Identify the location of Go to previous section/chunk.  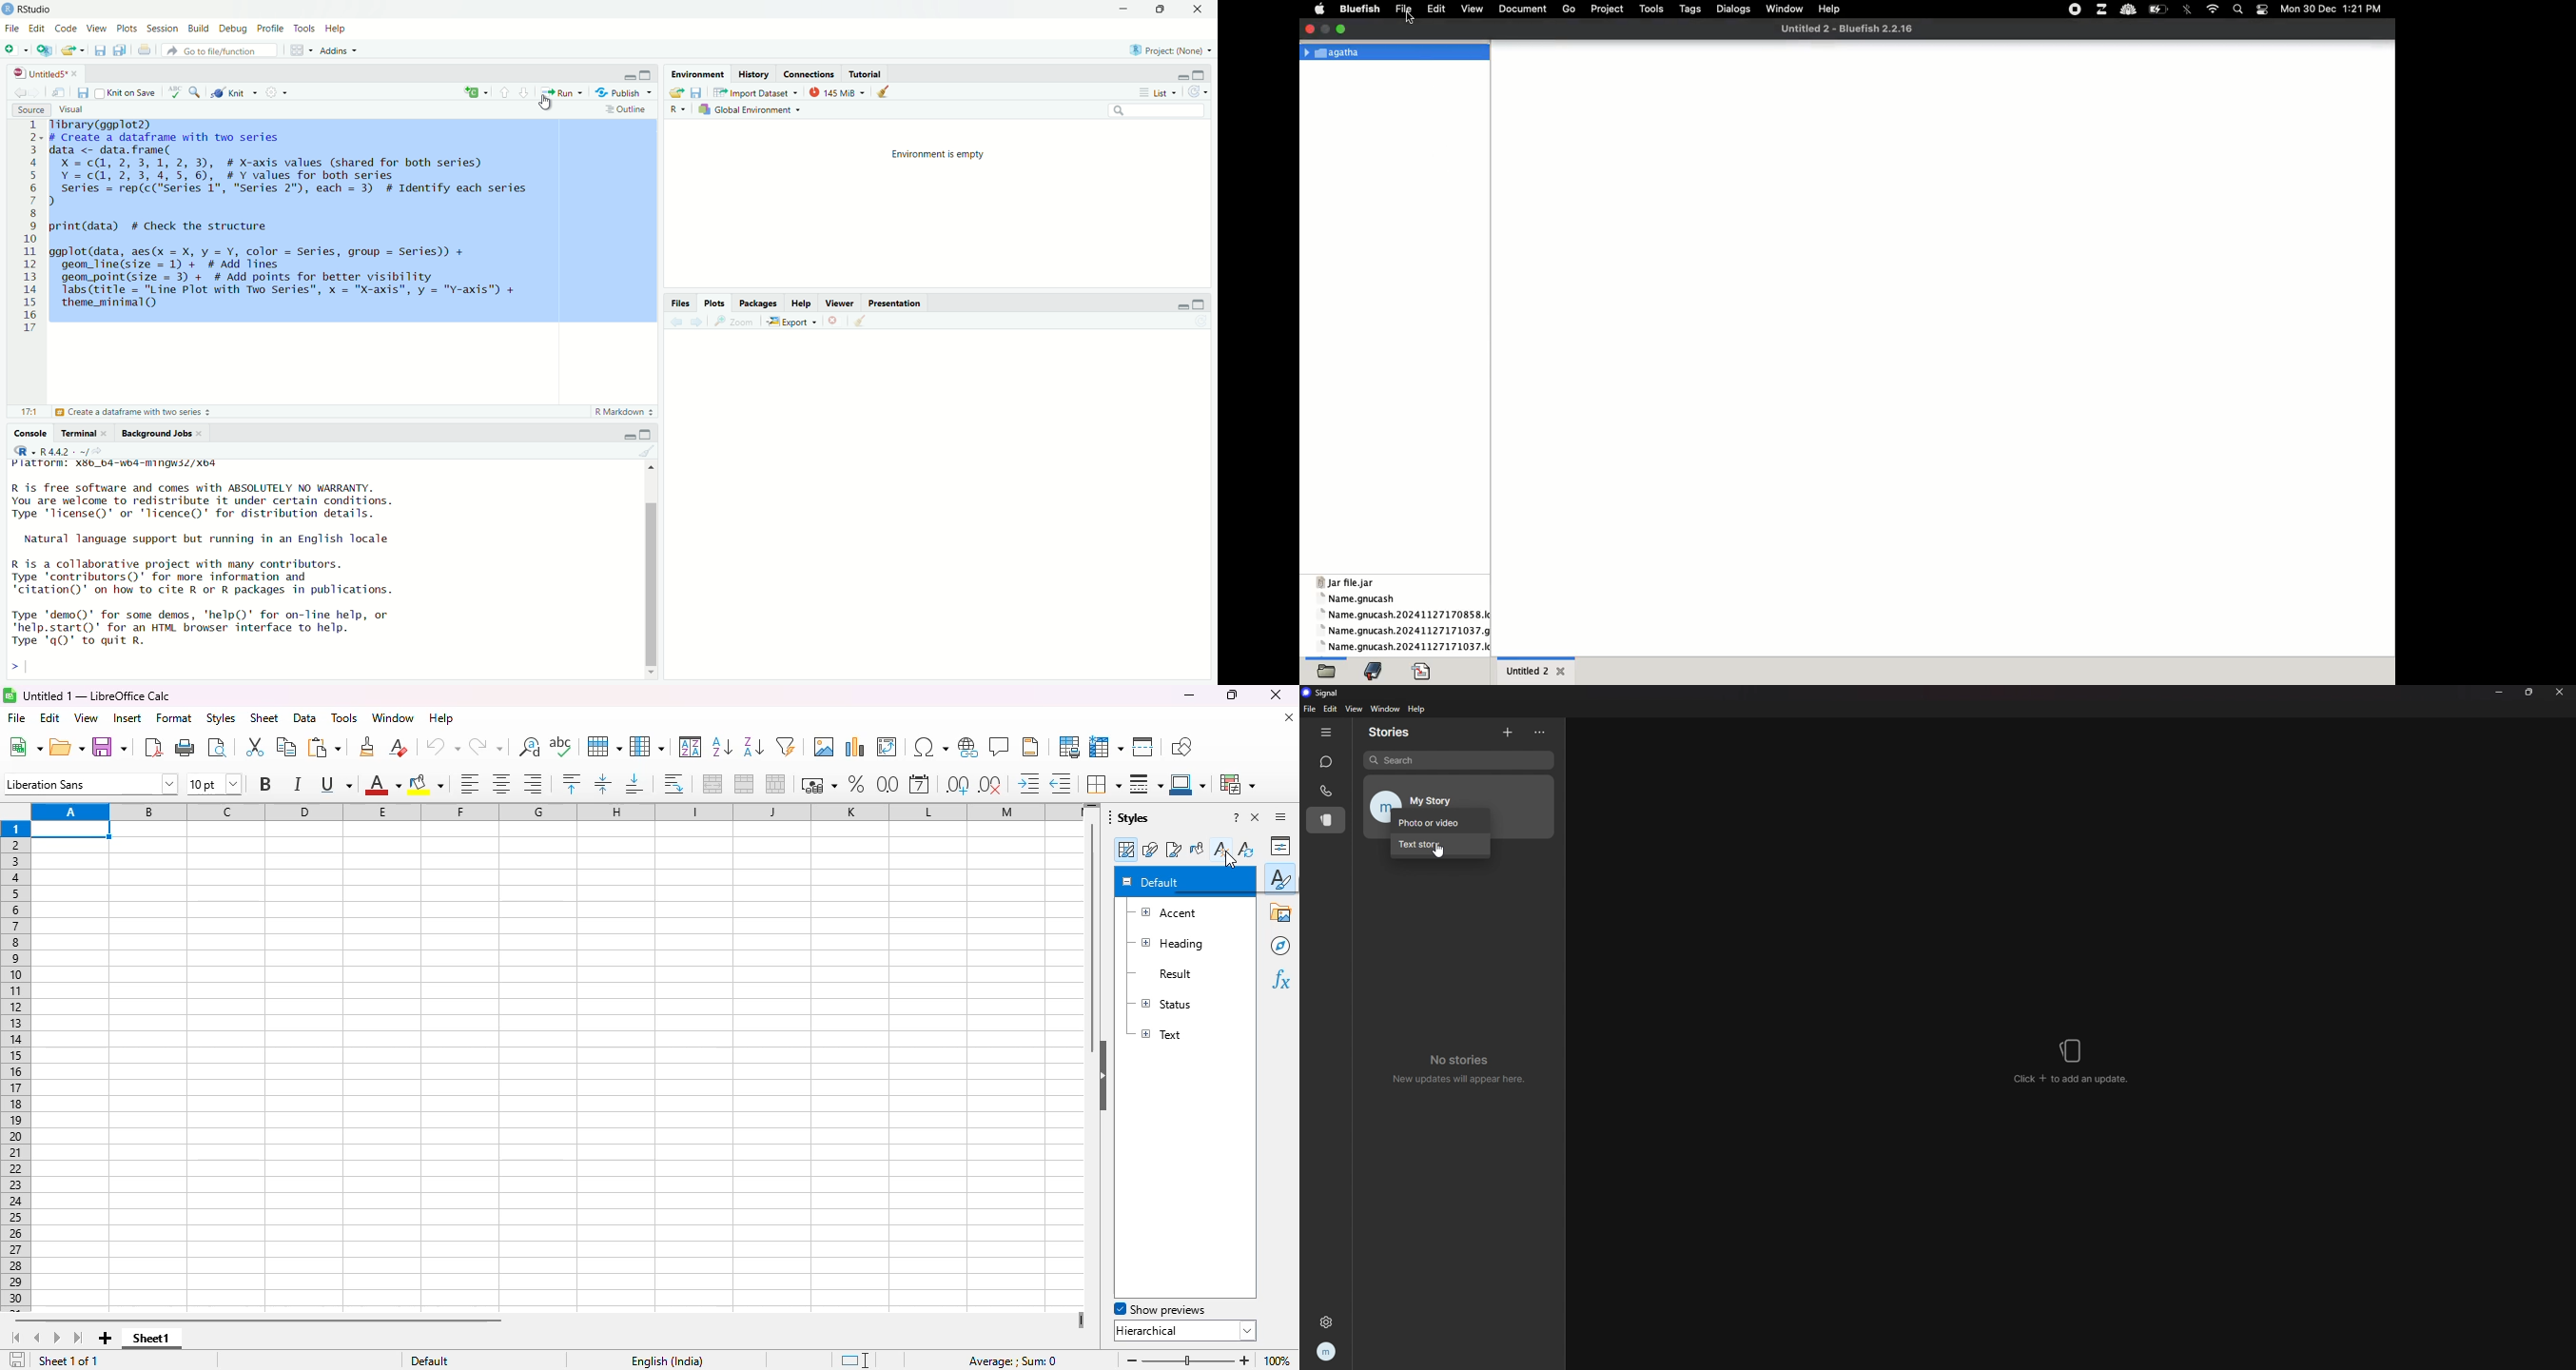
(505, 93).